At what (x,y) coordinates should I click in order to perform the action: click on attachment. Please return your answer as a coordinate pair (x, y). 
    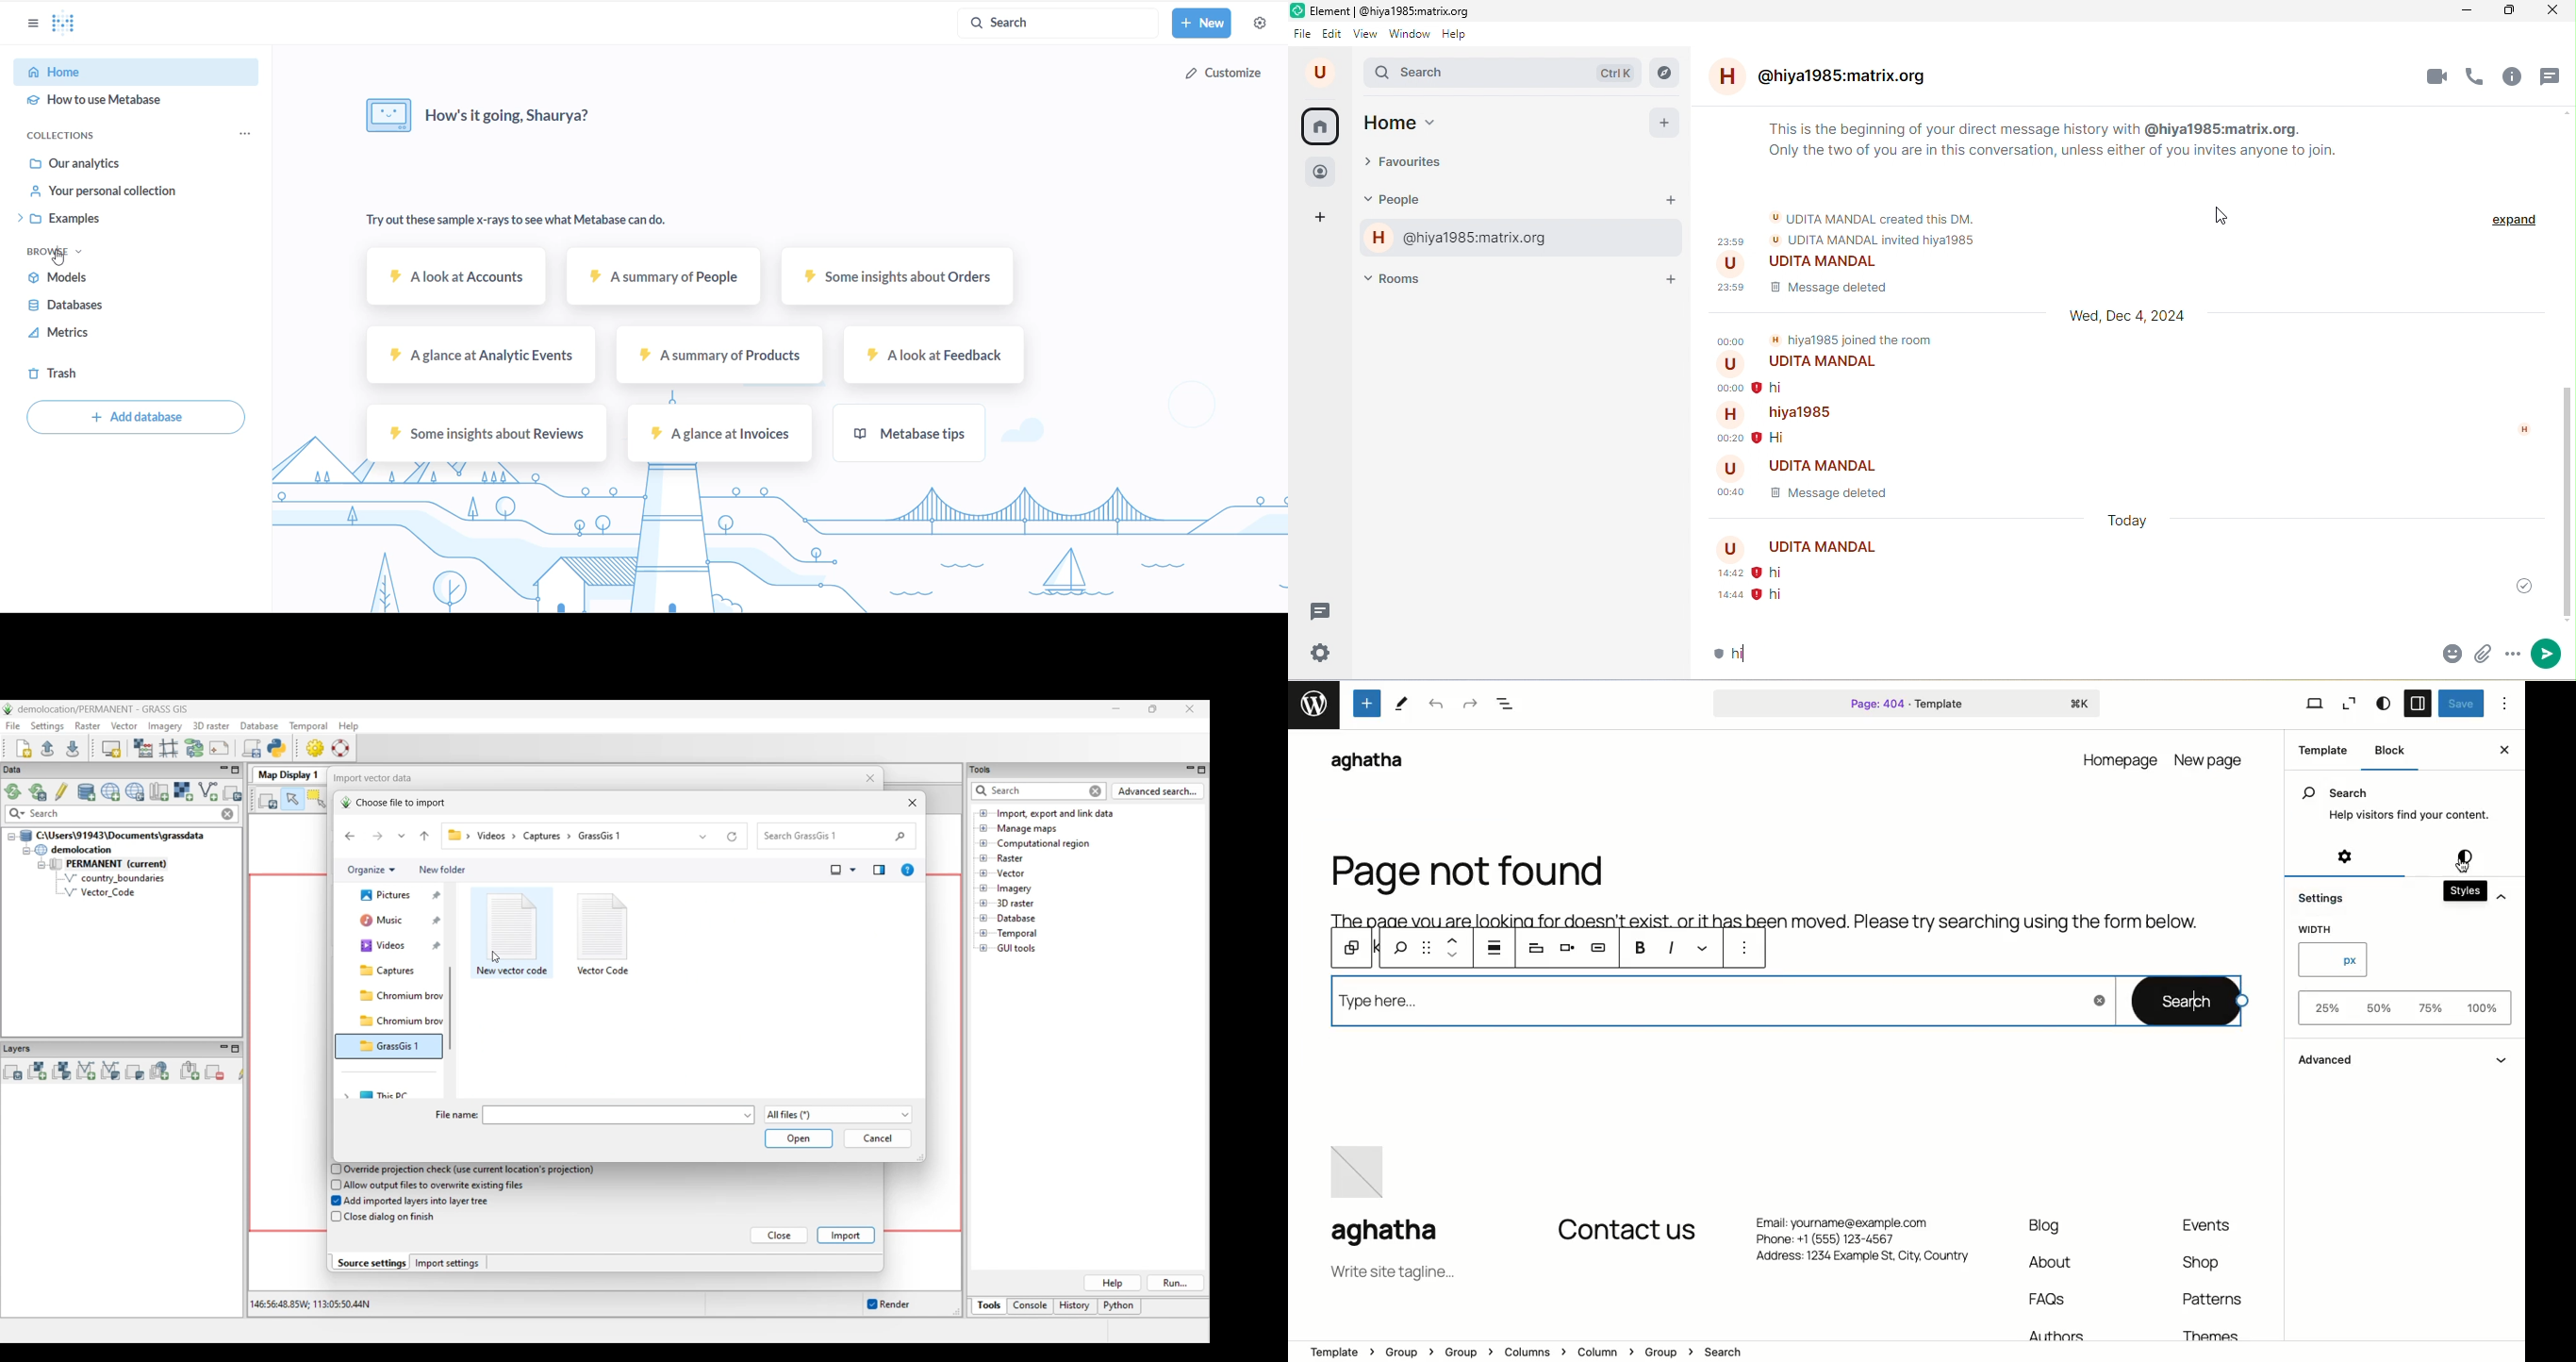
    Looking at the image, I should click on (2481, 656).